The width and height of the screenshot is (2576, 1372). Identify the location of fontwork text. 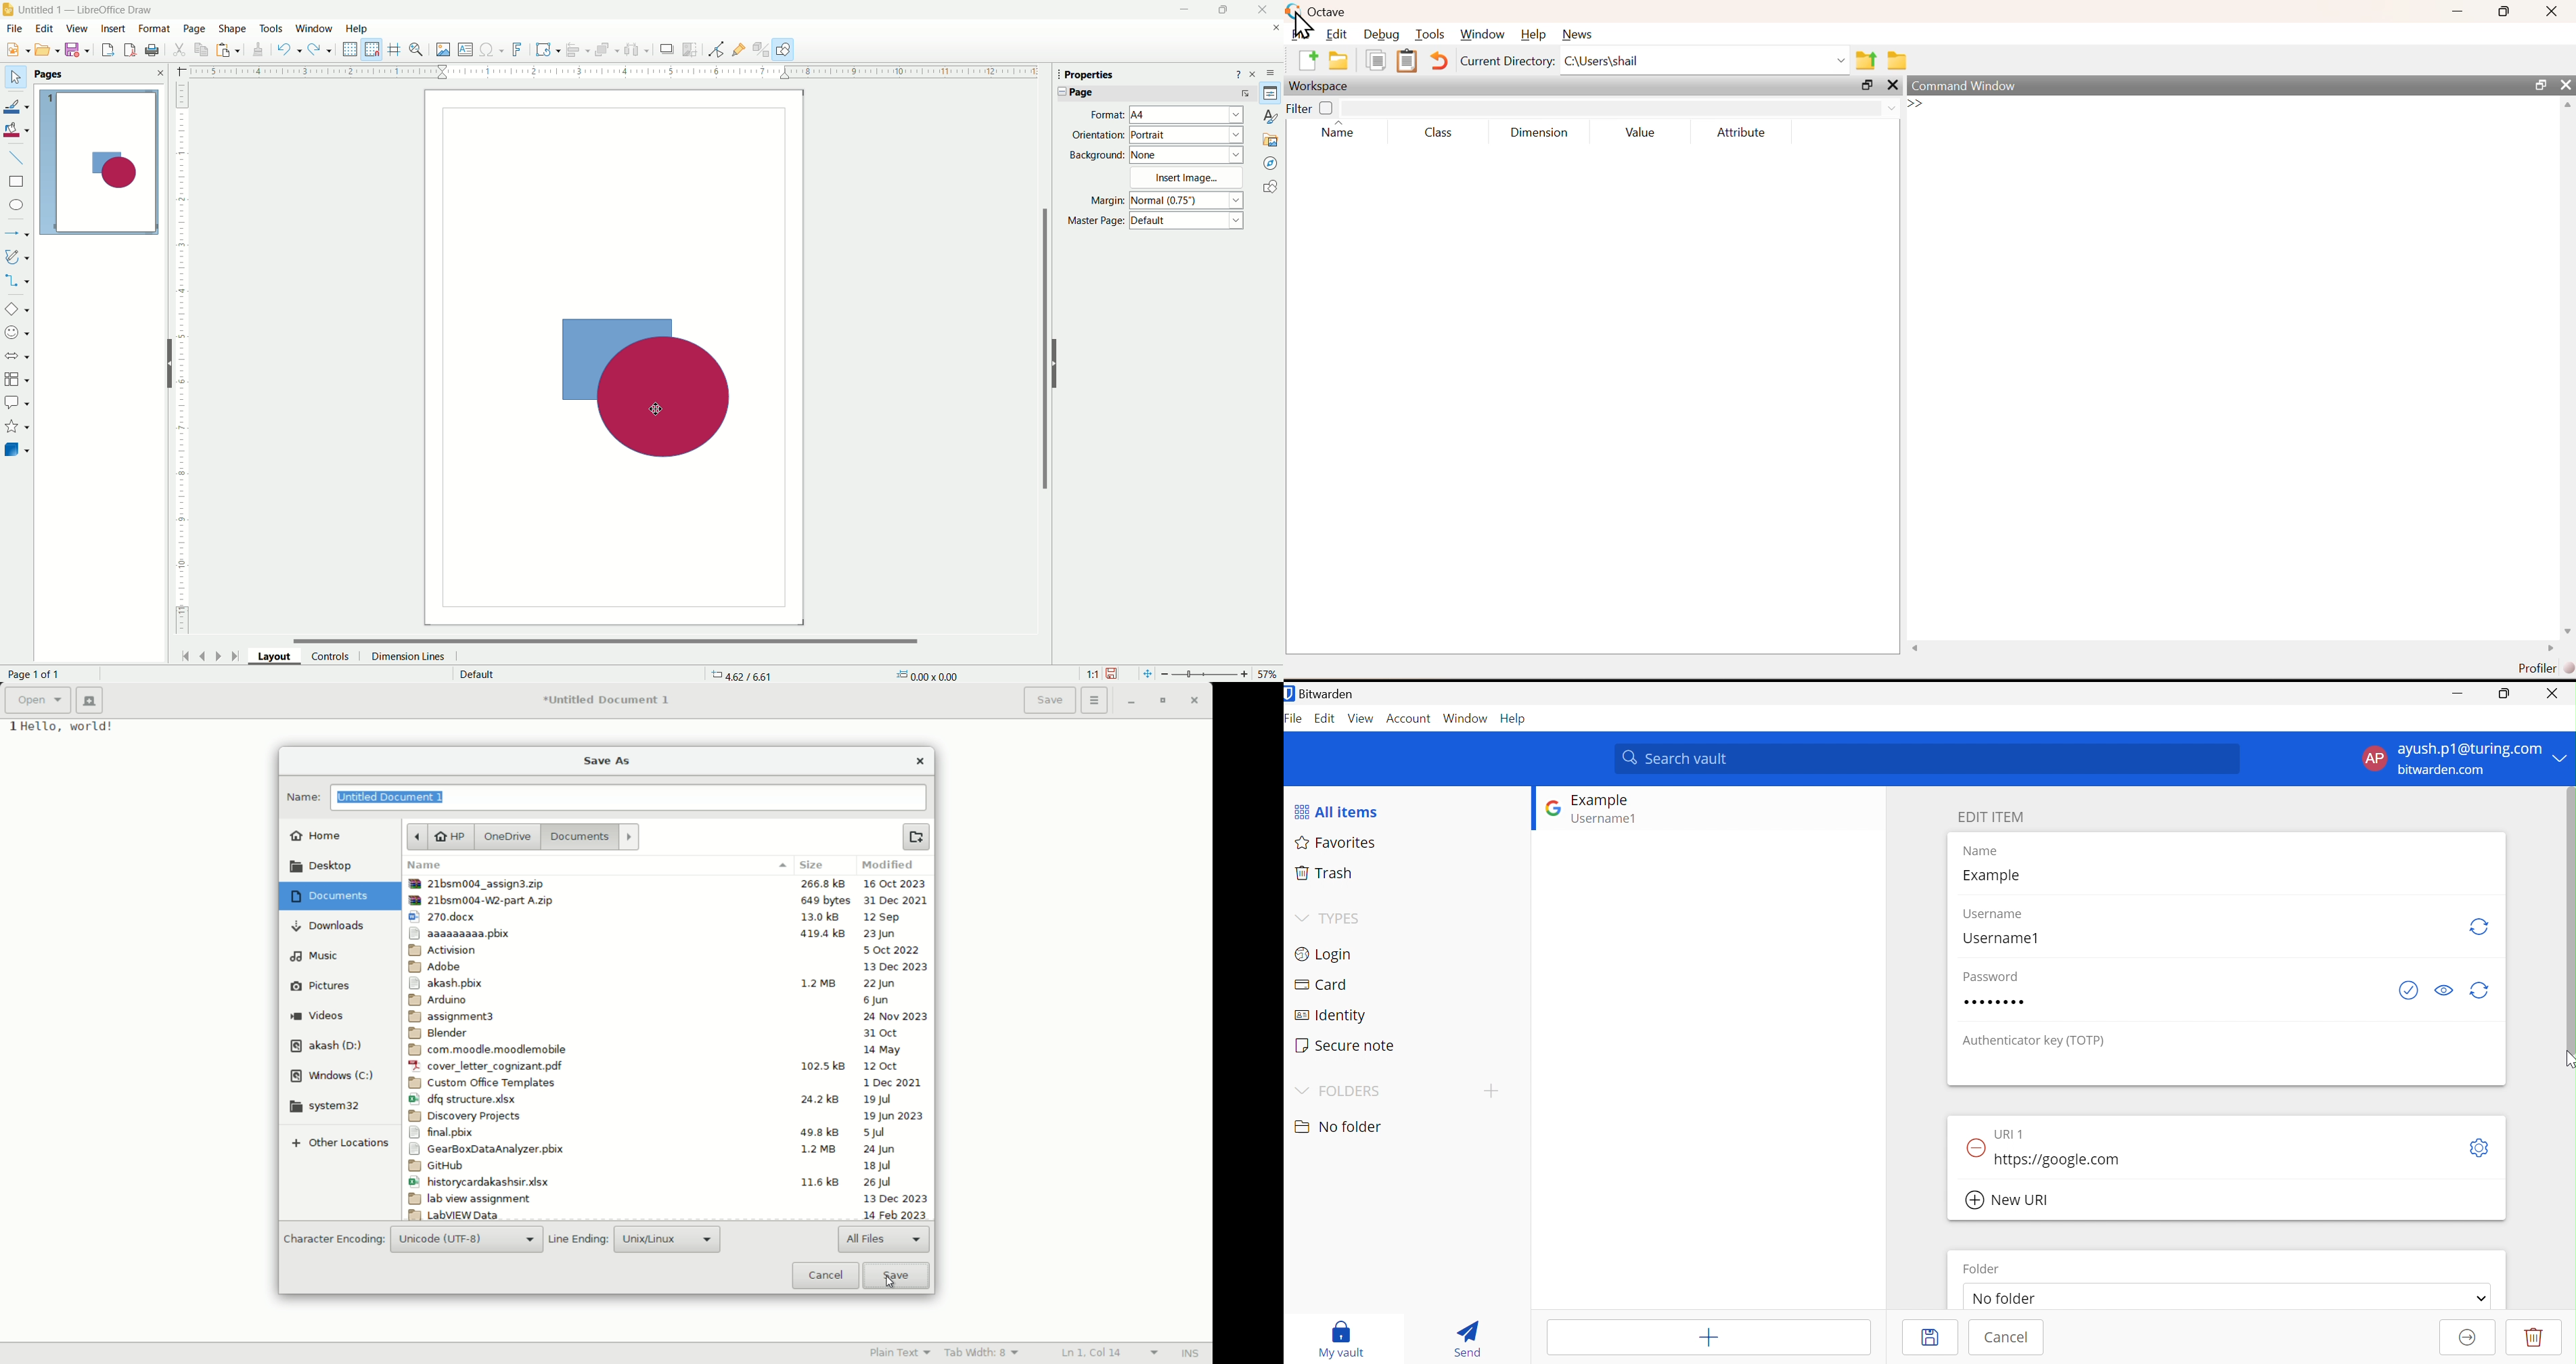
(518, 50).